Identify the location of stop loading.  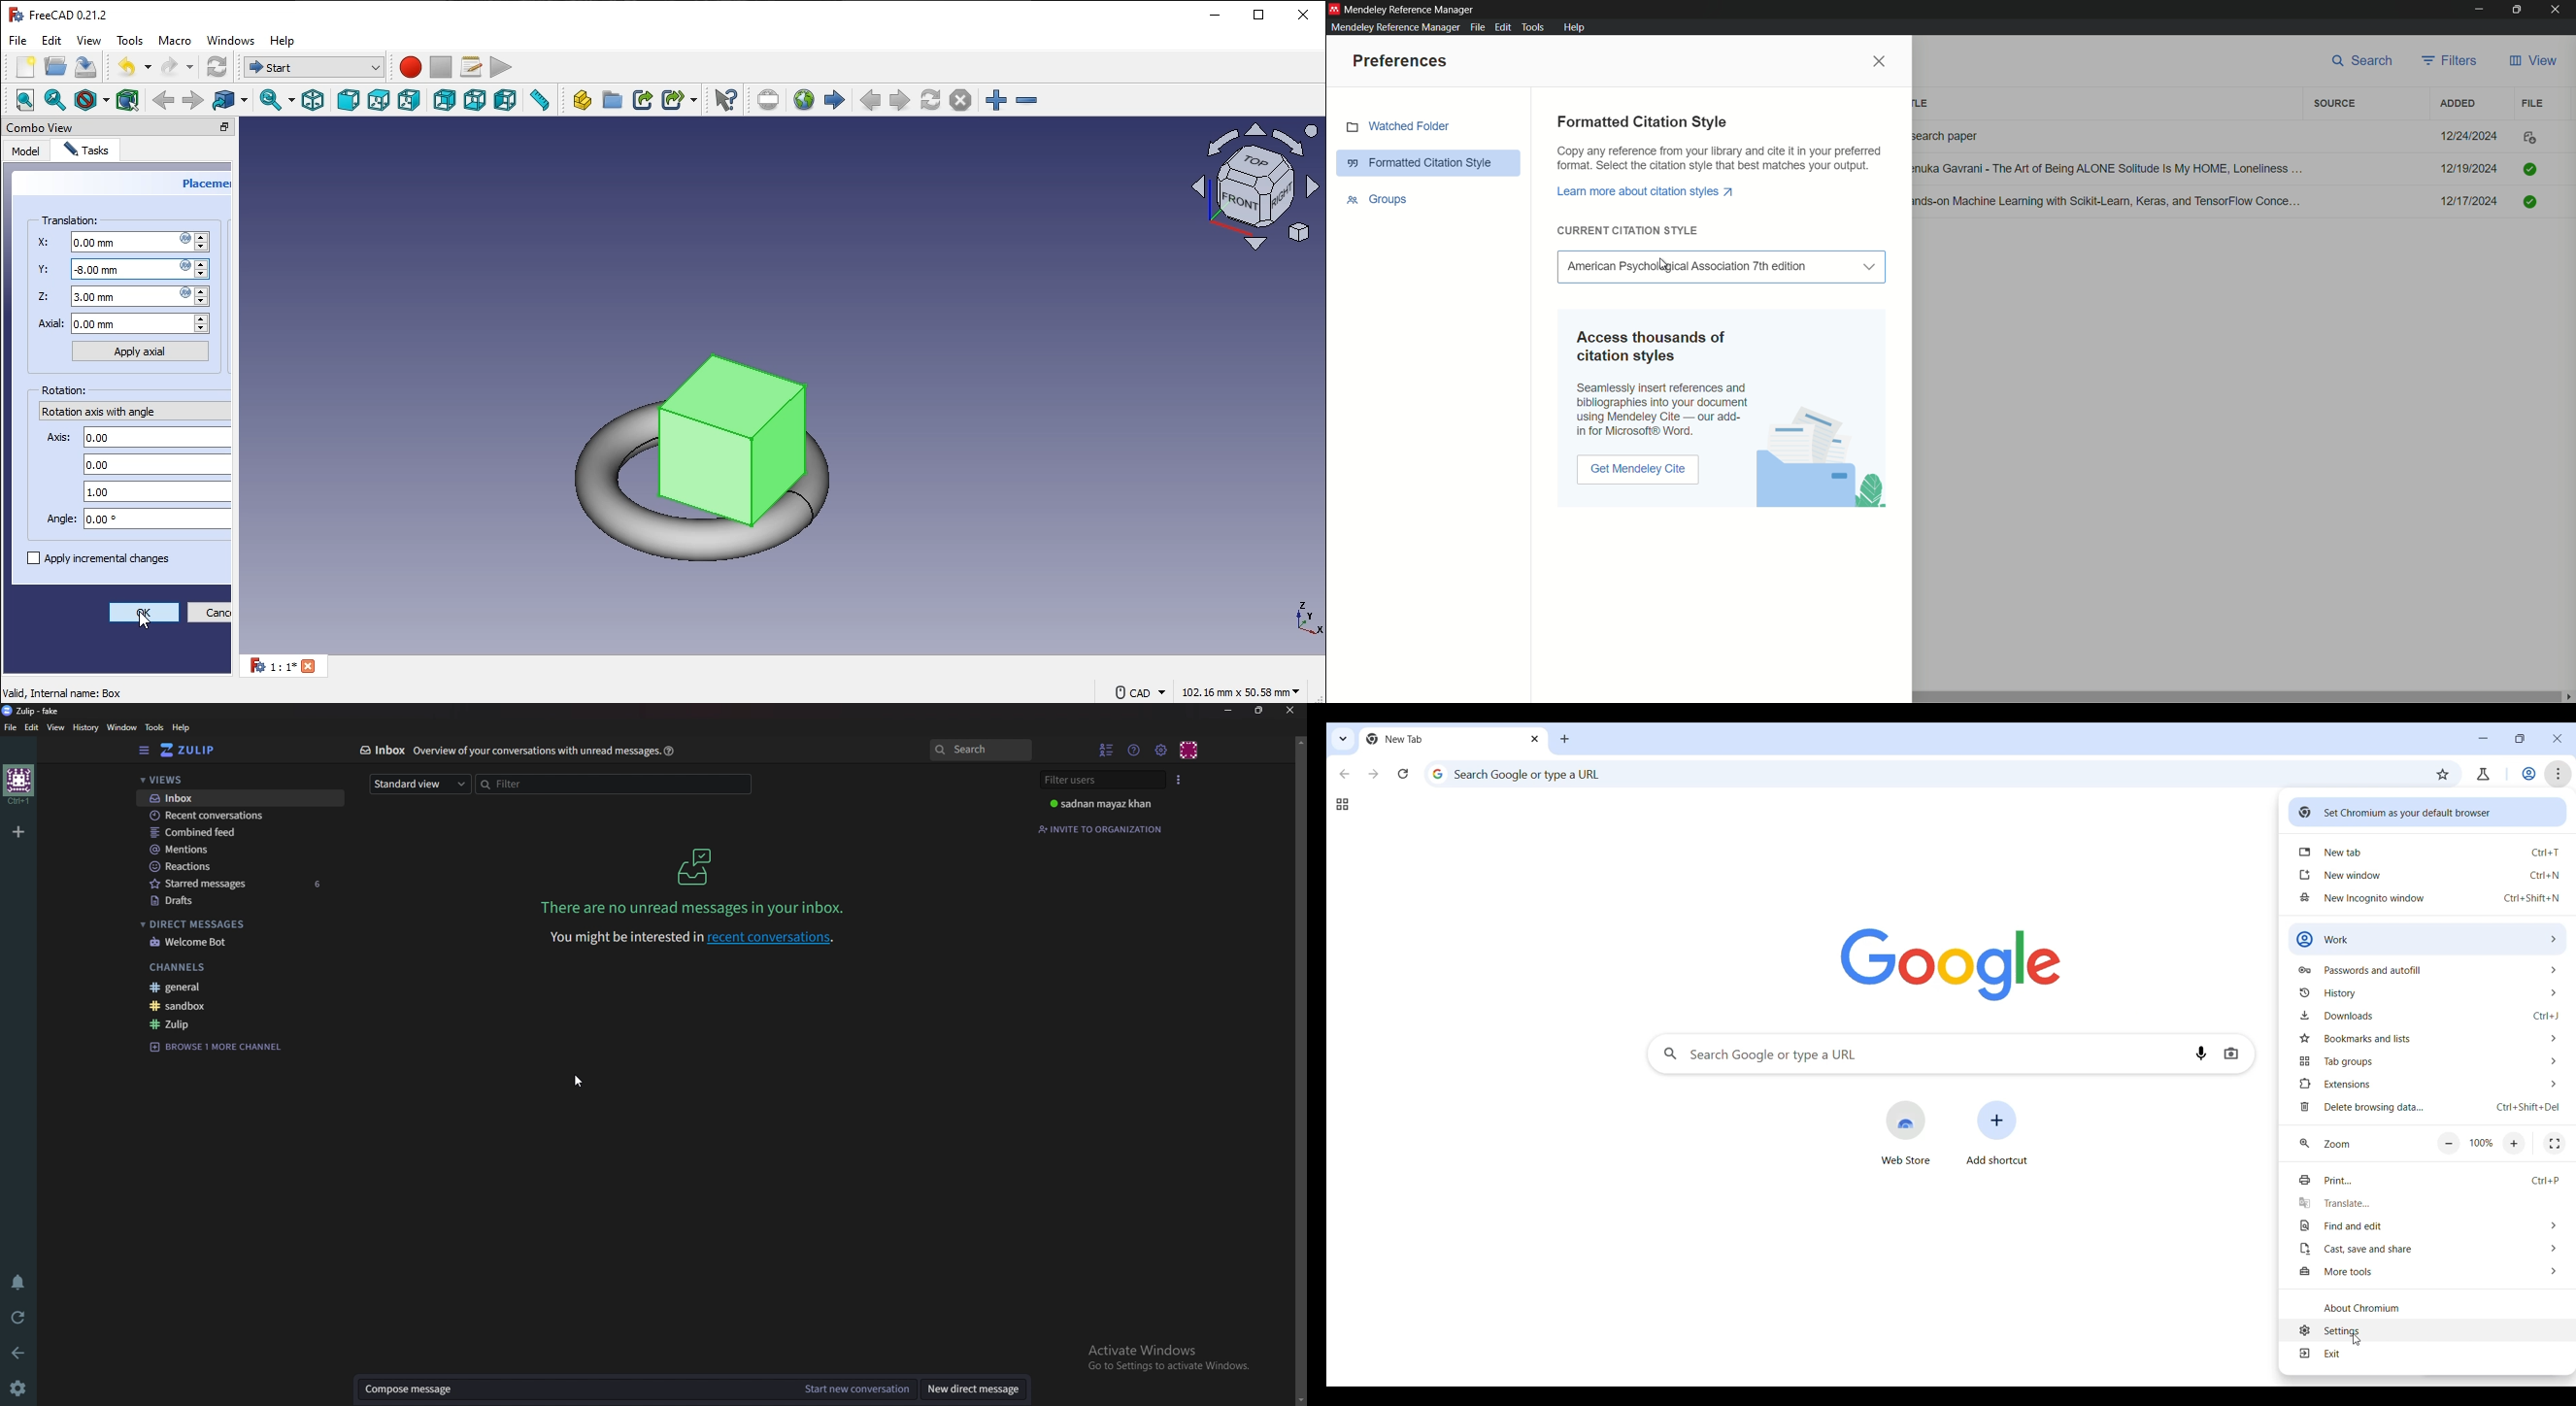
(961, 100).